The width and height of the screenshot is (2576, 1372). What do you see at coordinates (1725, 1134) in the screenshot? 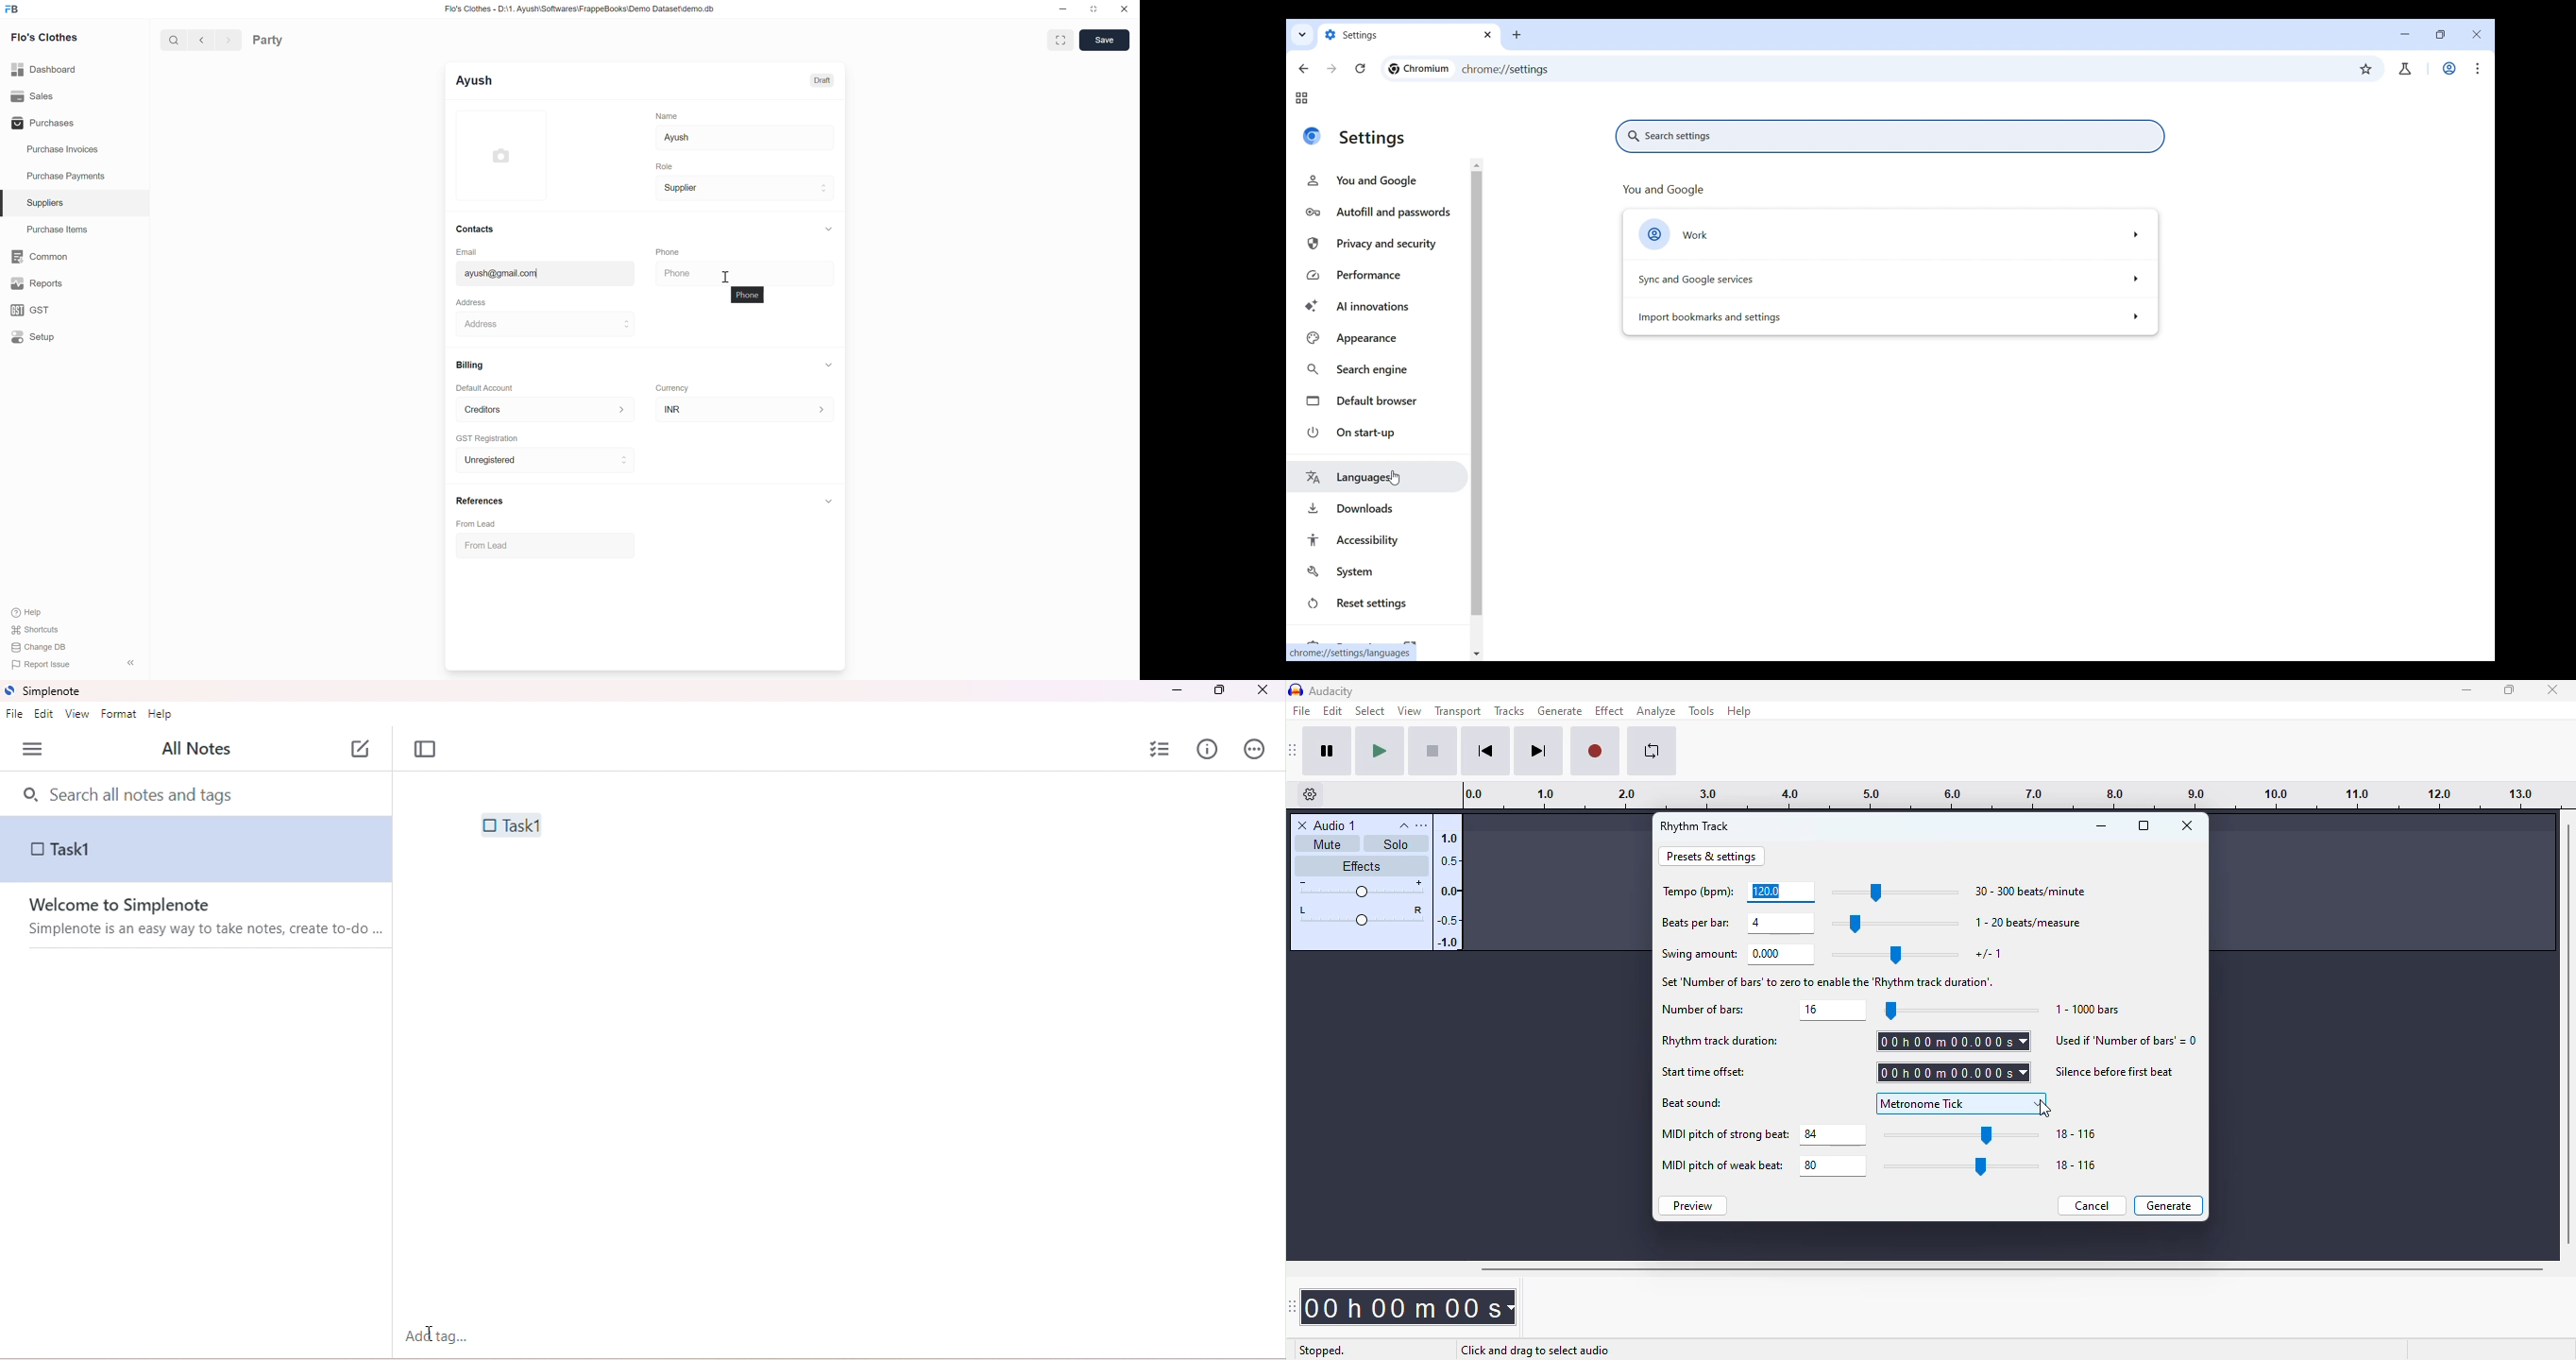
I see `MIDI pitch of strong beat` at bounding box center [1725, 1134].